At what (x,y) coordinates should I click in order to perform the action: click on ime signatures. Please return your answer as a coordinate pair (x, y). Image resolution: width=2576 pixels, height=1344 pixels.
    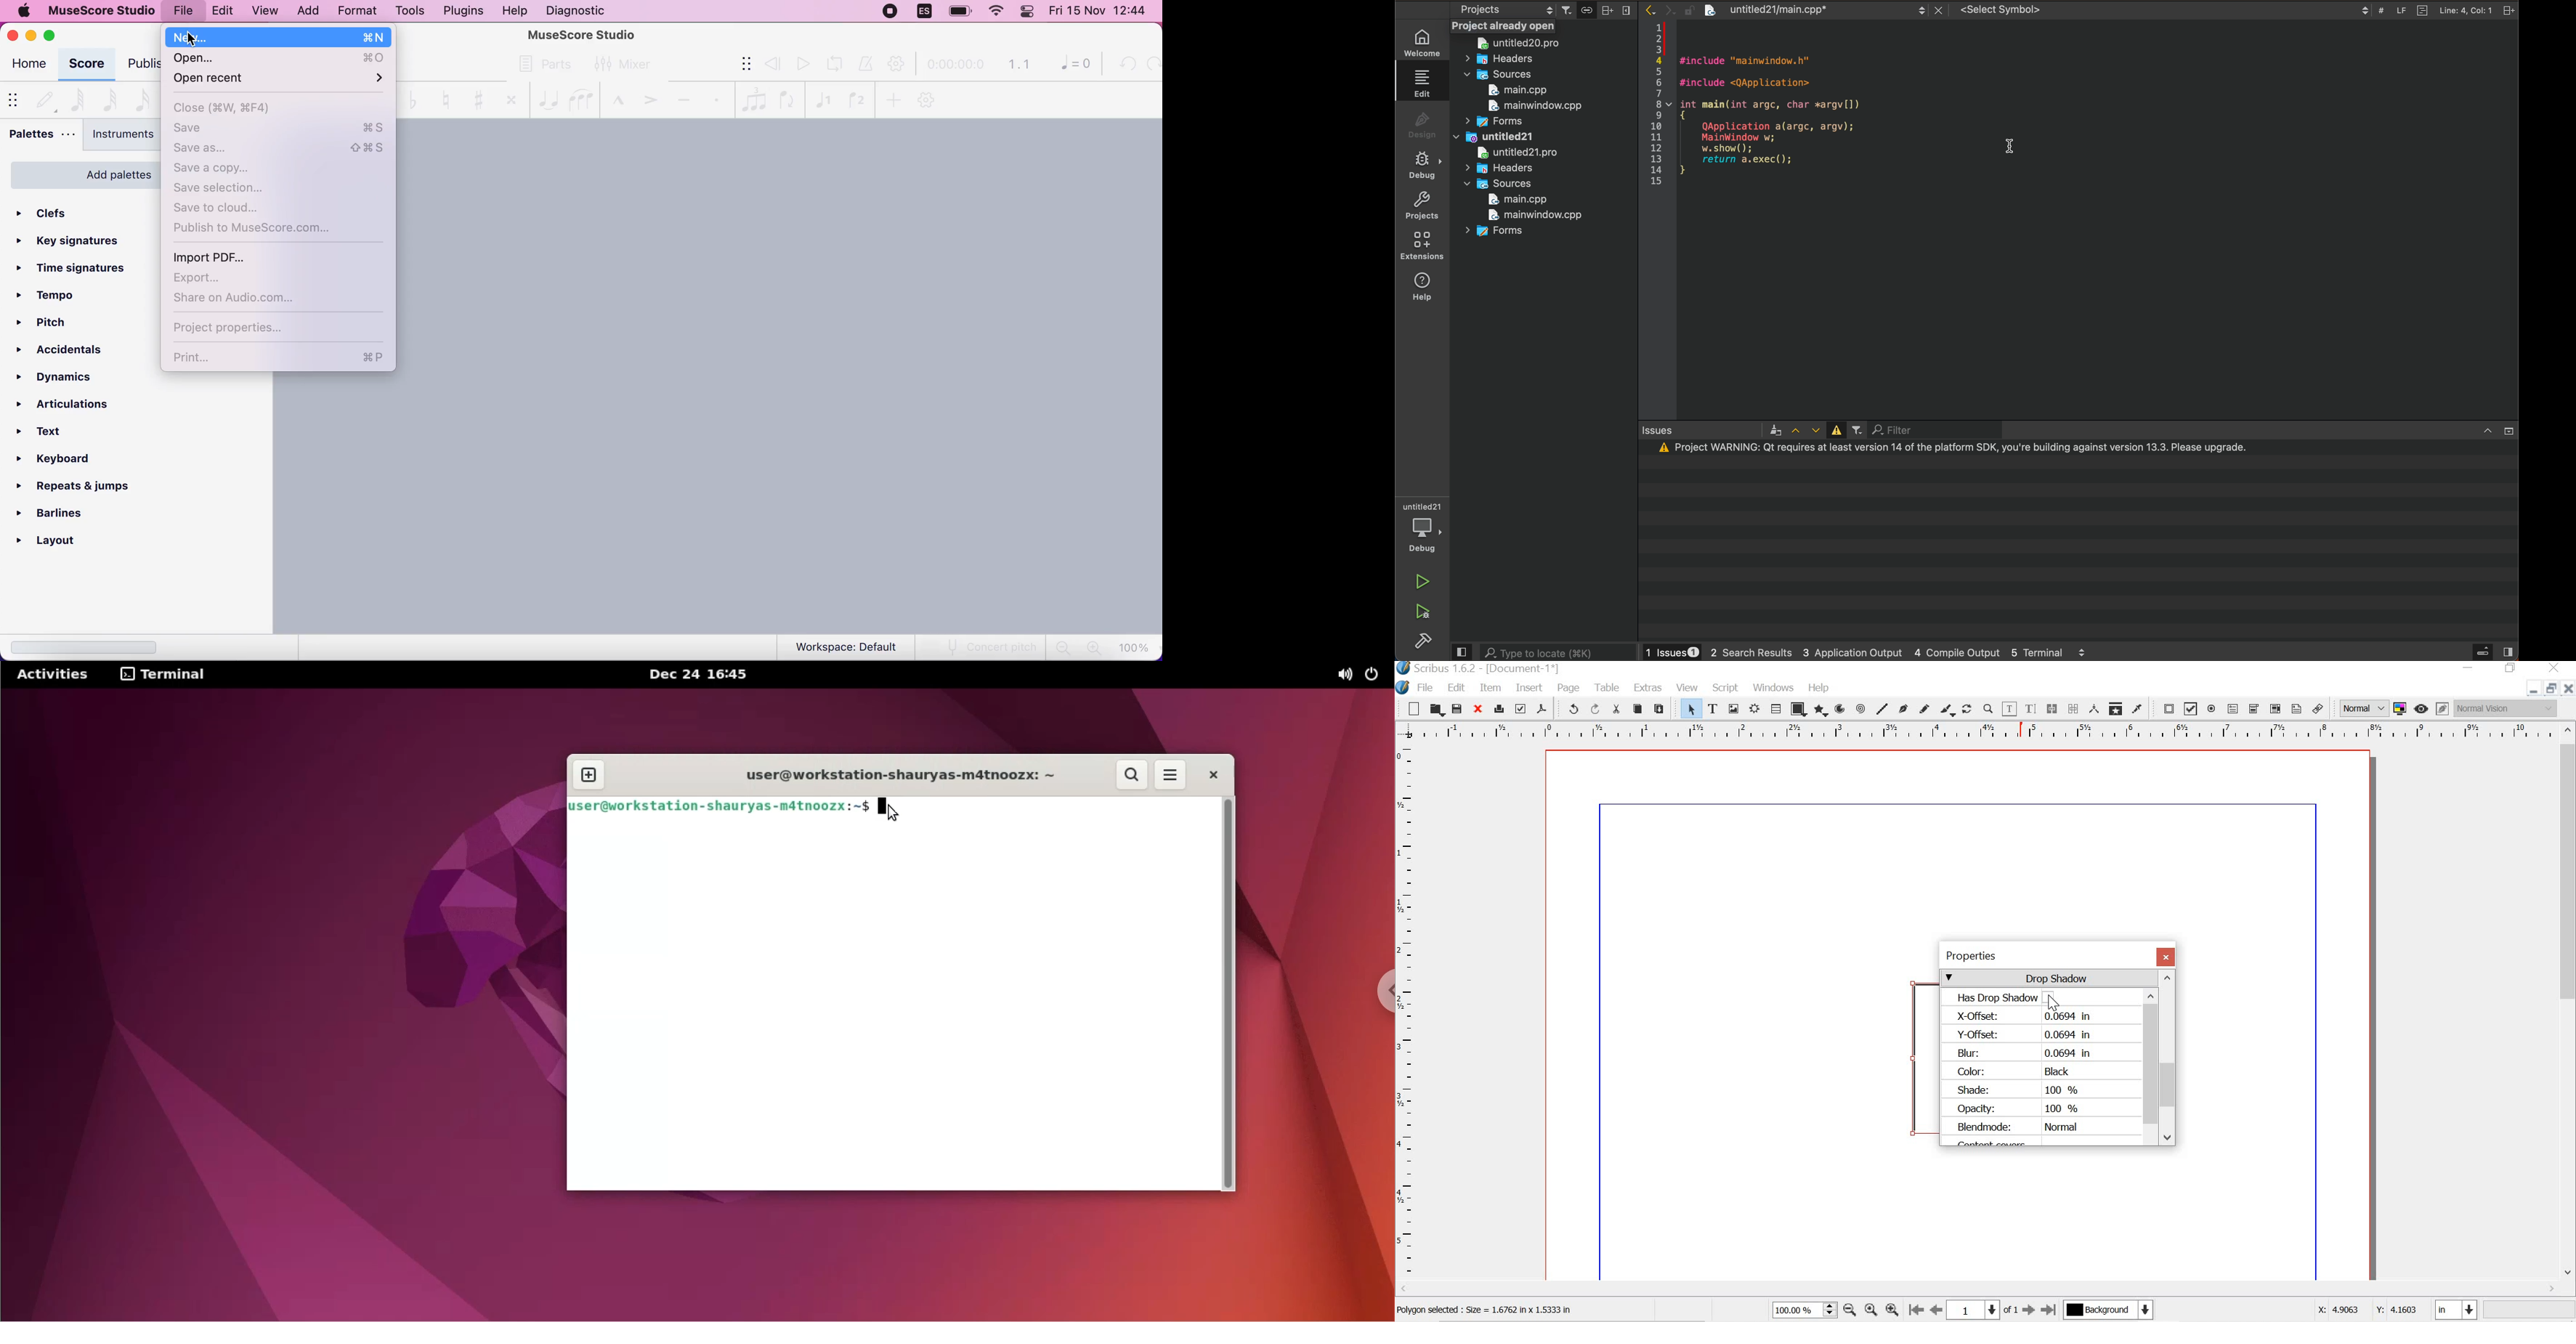
    Looking at the image, I should click on (85, 270).